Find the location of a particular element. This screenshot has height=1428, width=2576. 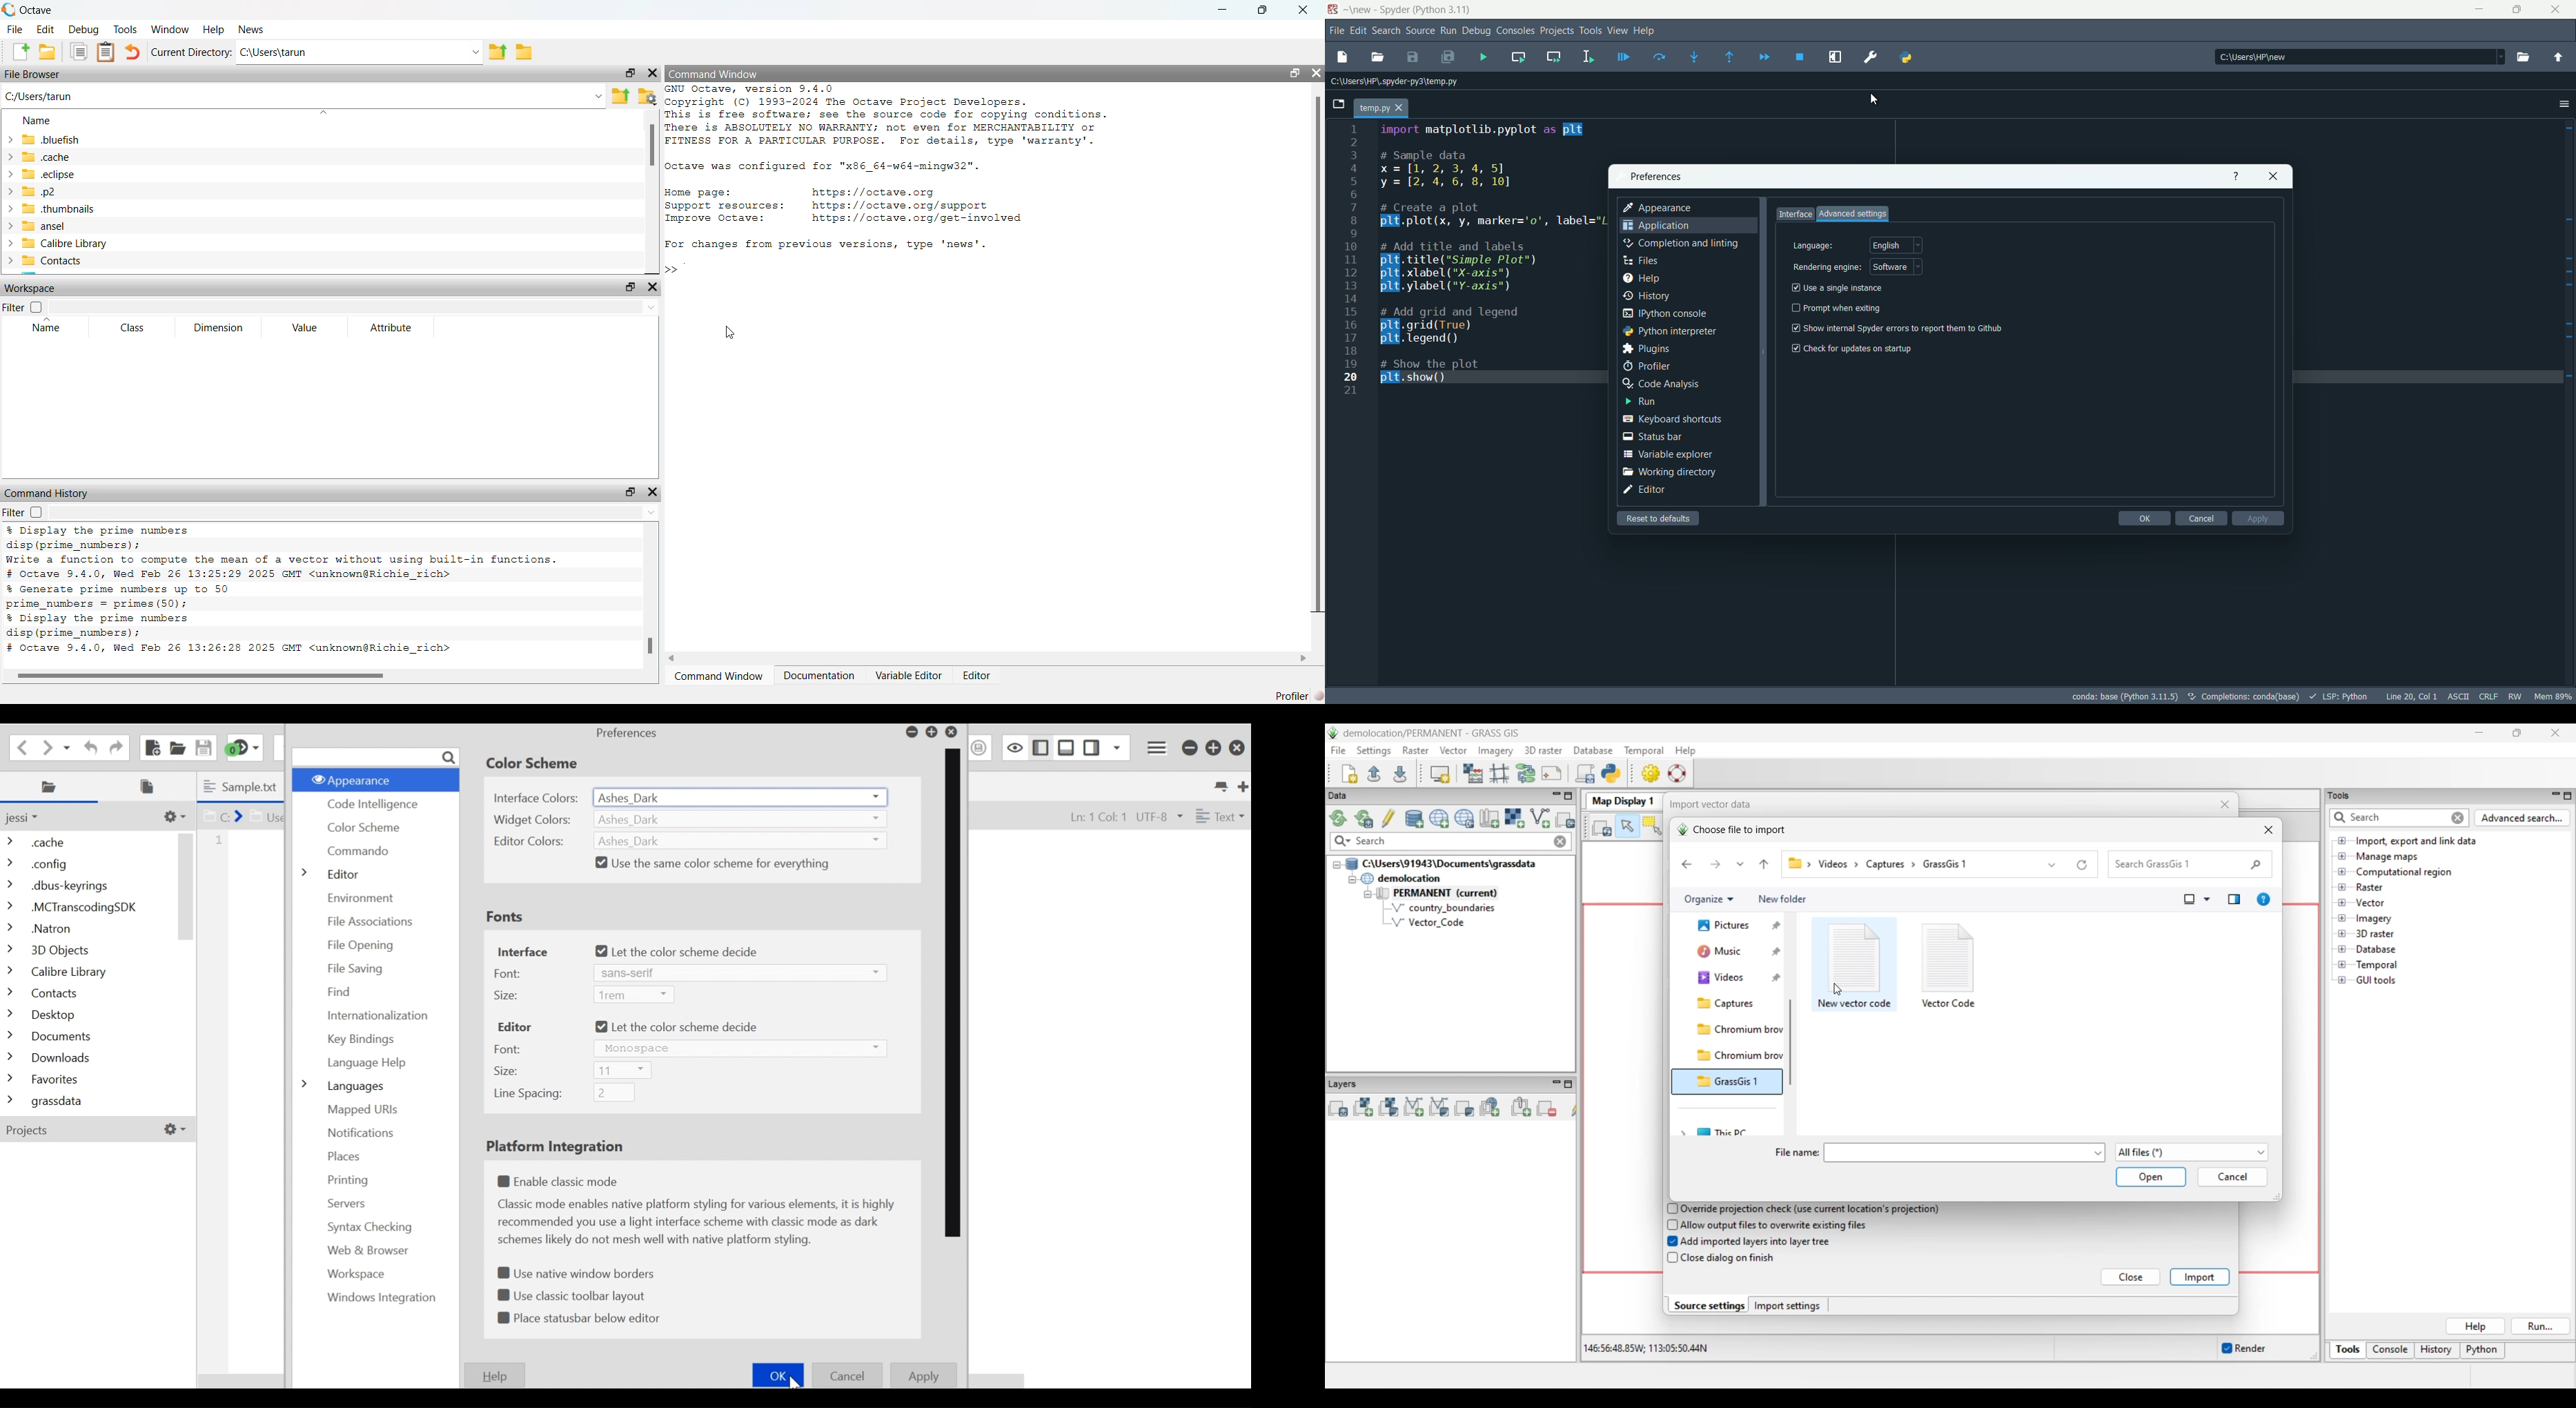

maximize is located at coordinates (2520, 10).